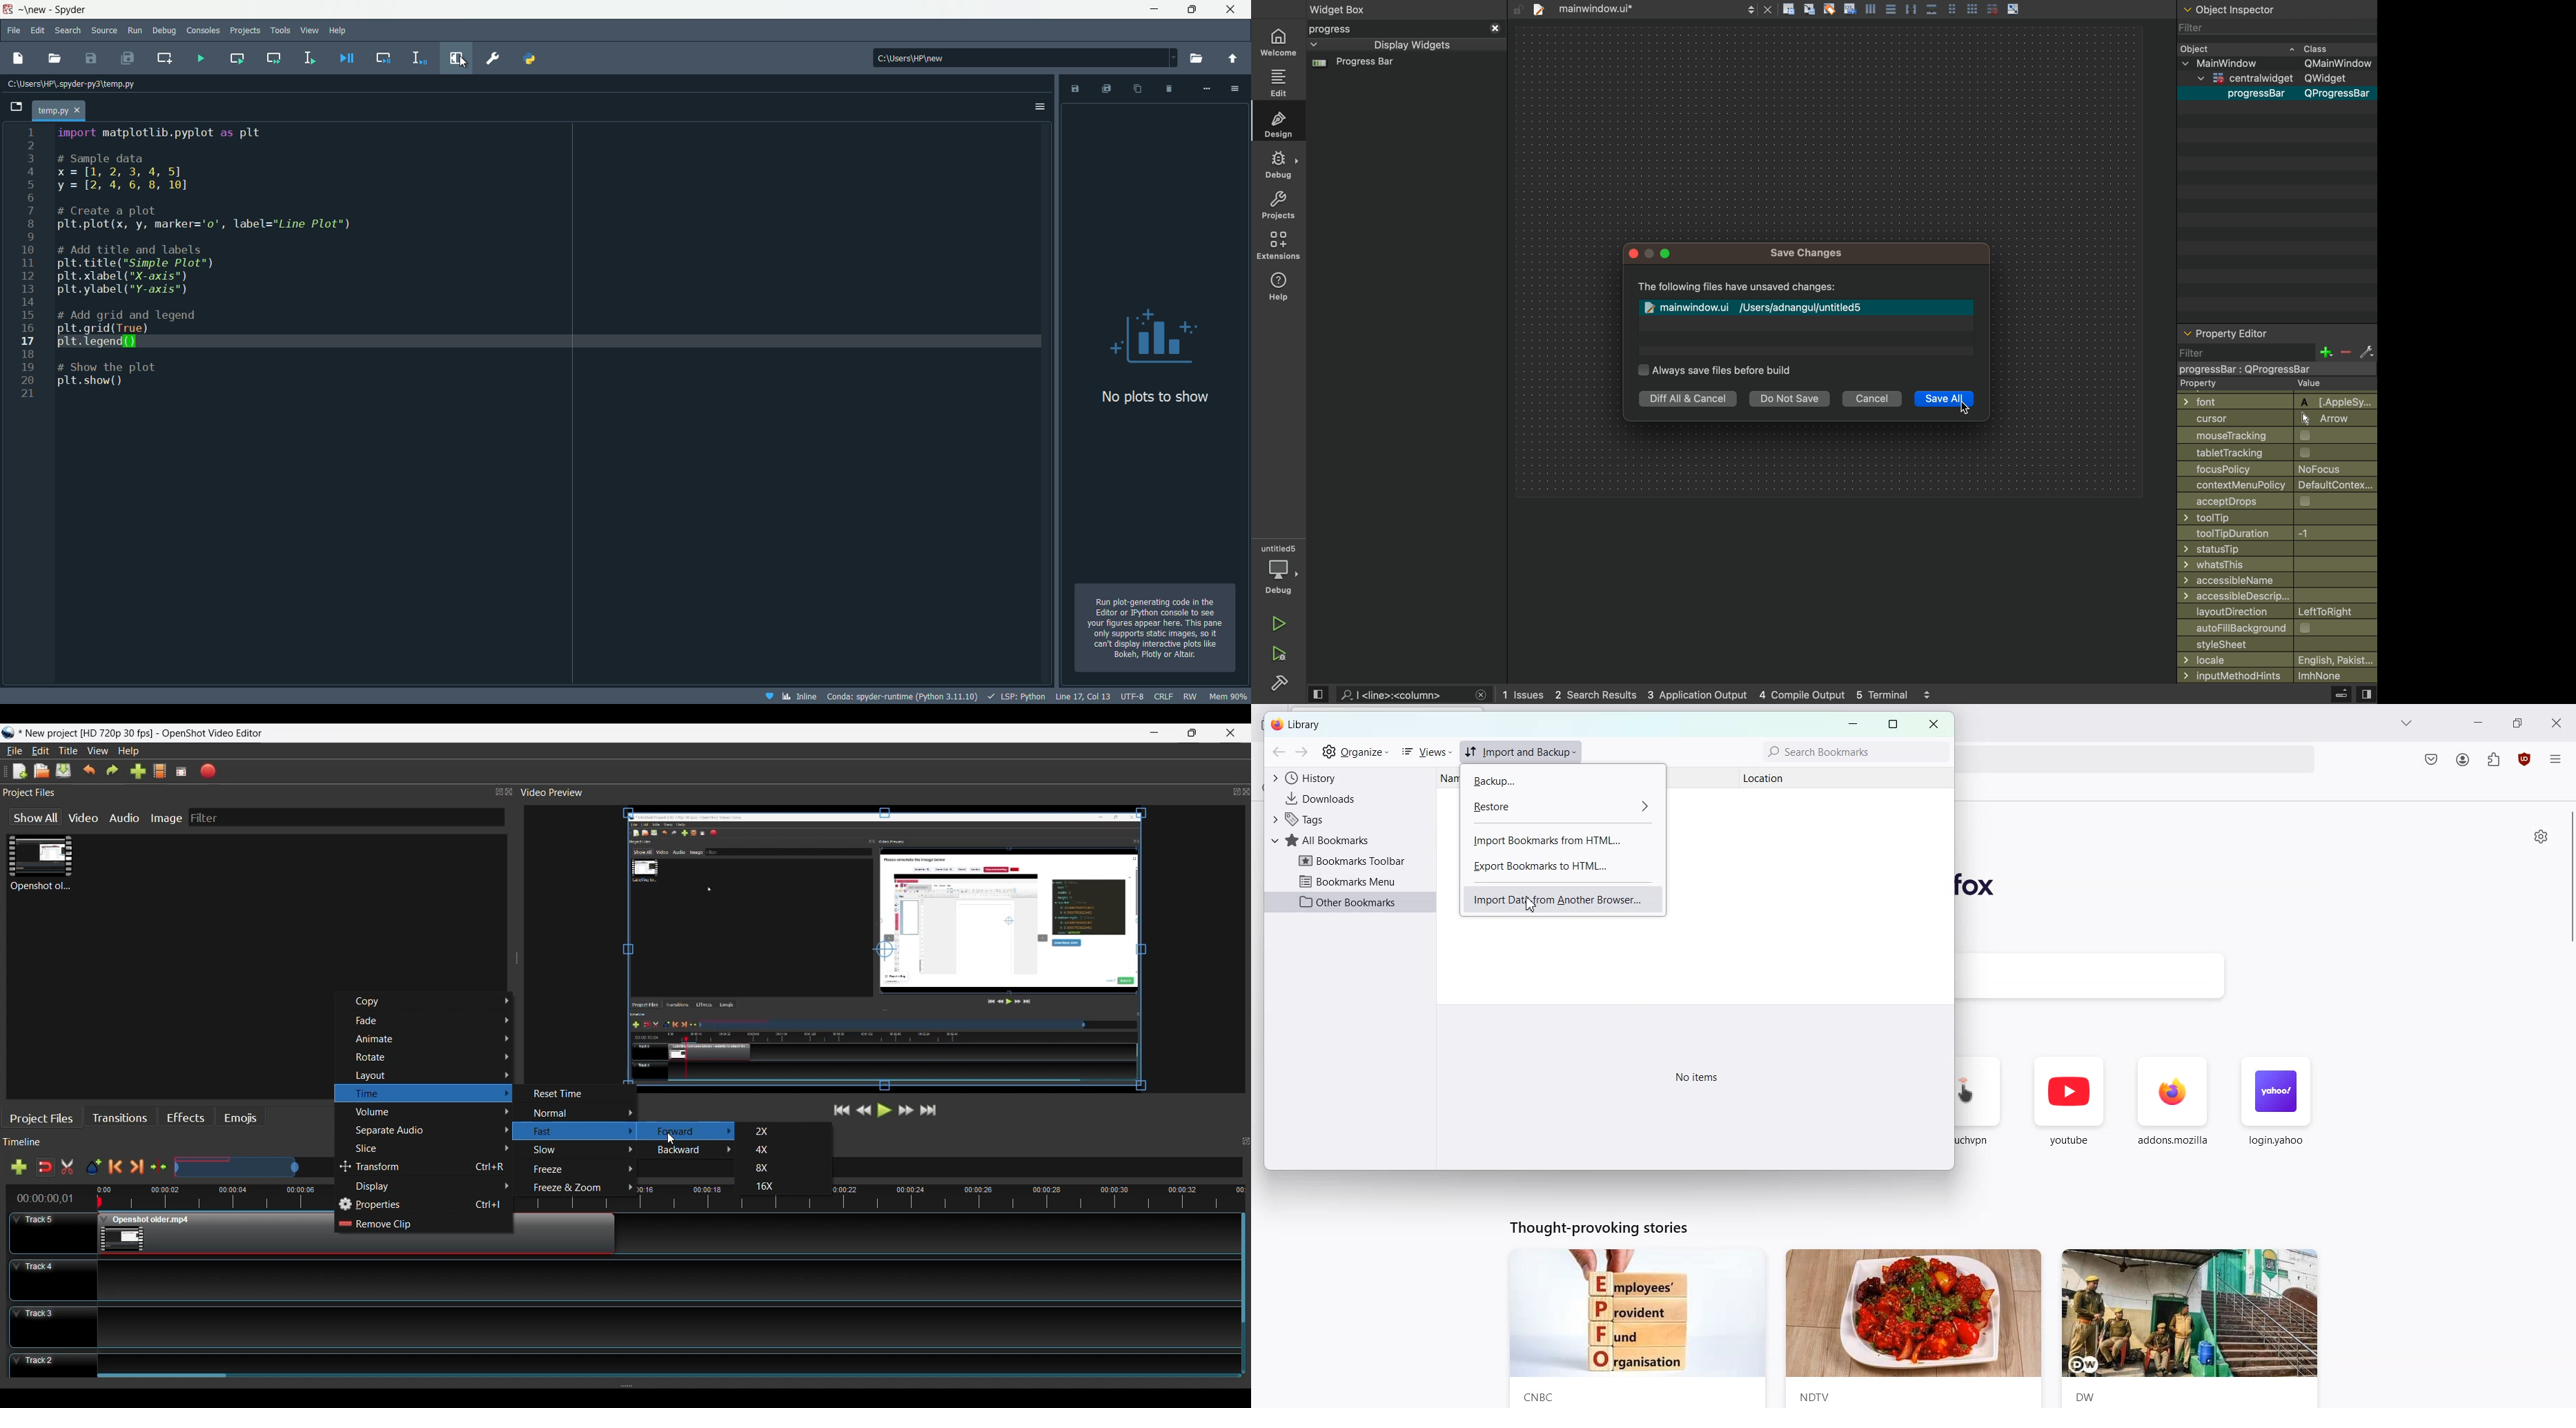 This screenshot has height=1428, width=2576. I want to click on Help, so click(128, 752).